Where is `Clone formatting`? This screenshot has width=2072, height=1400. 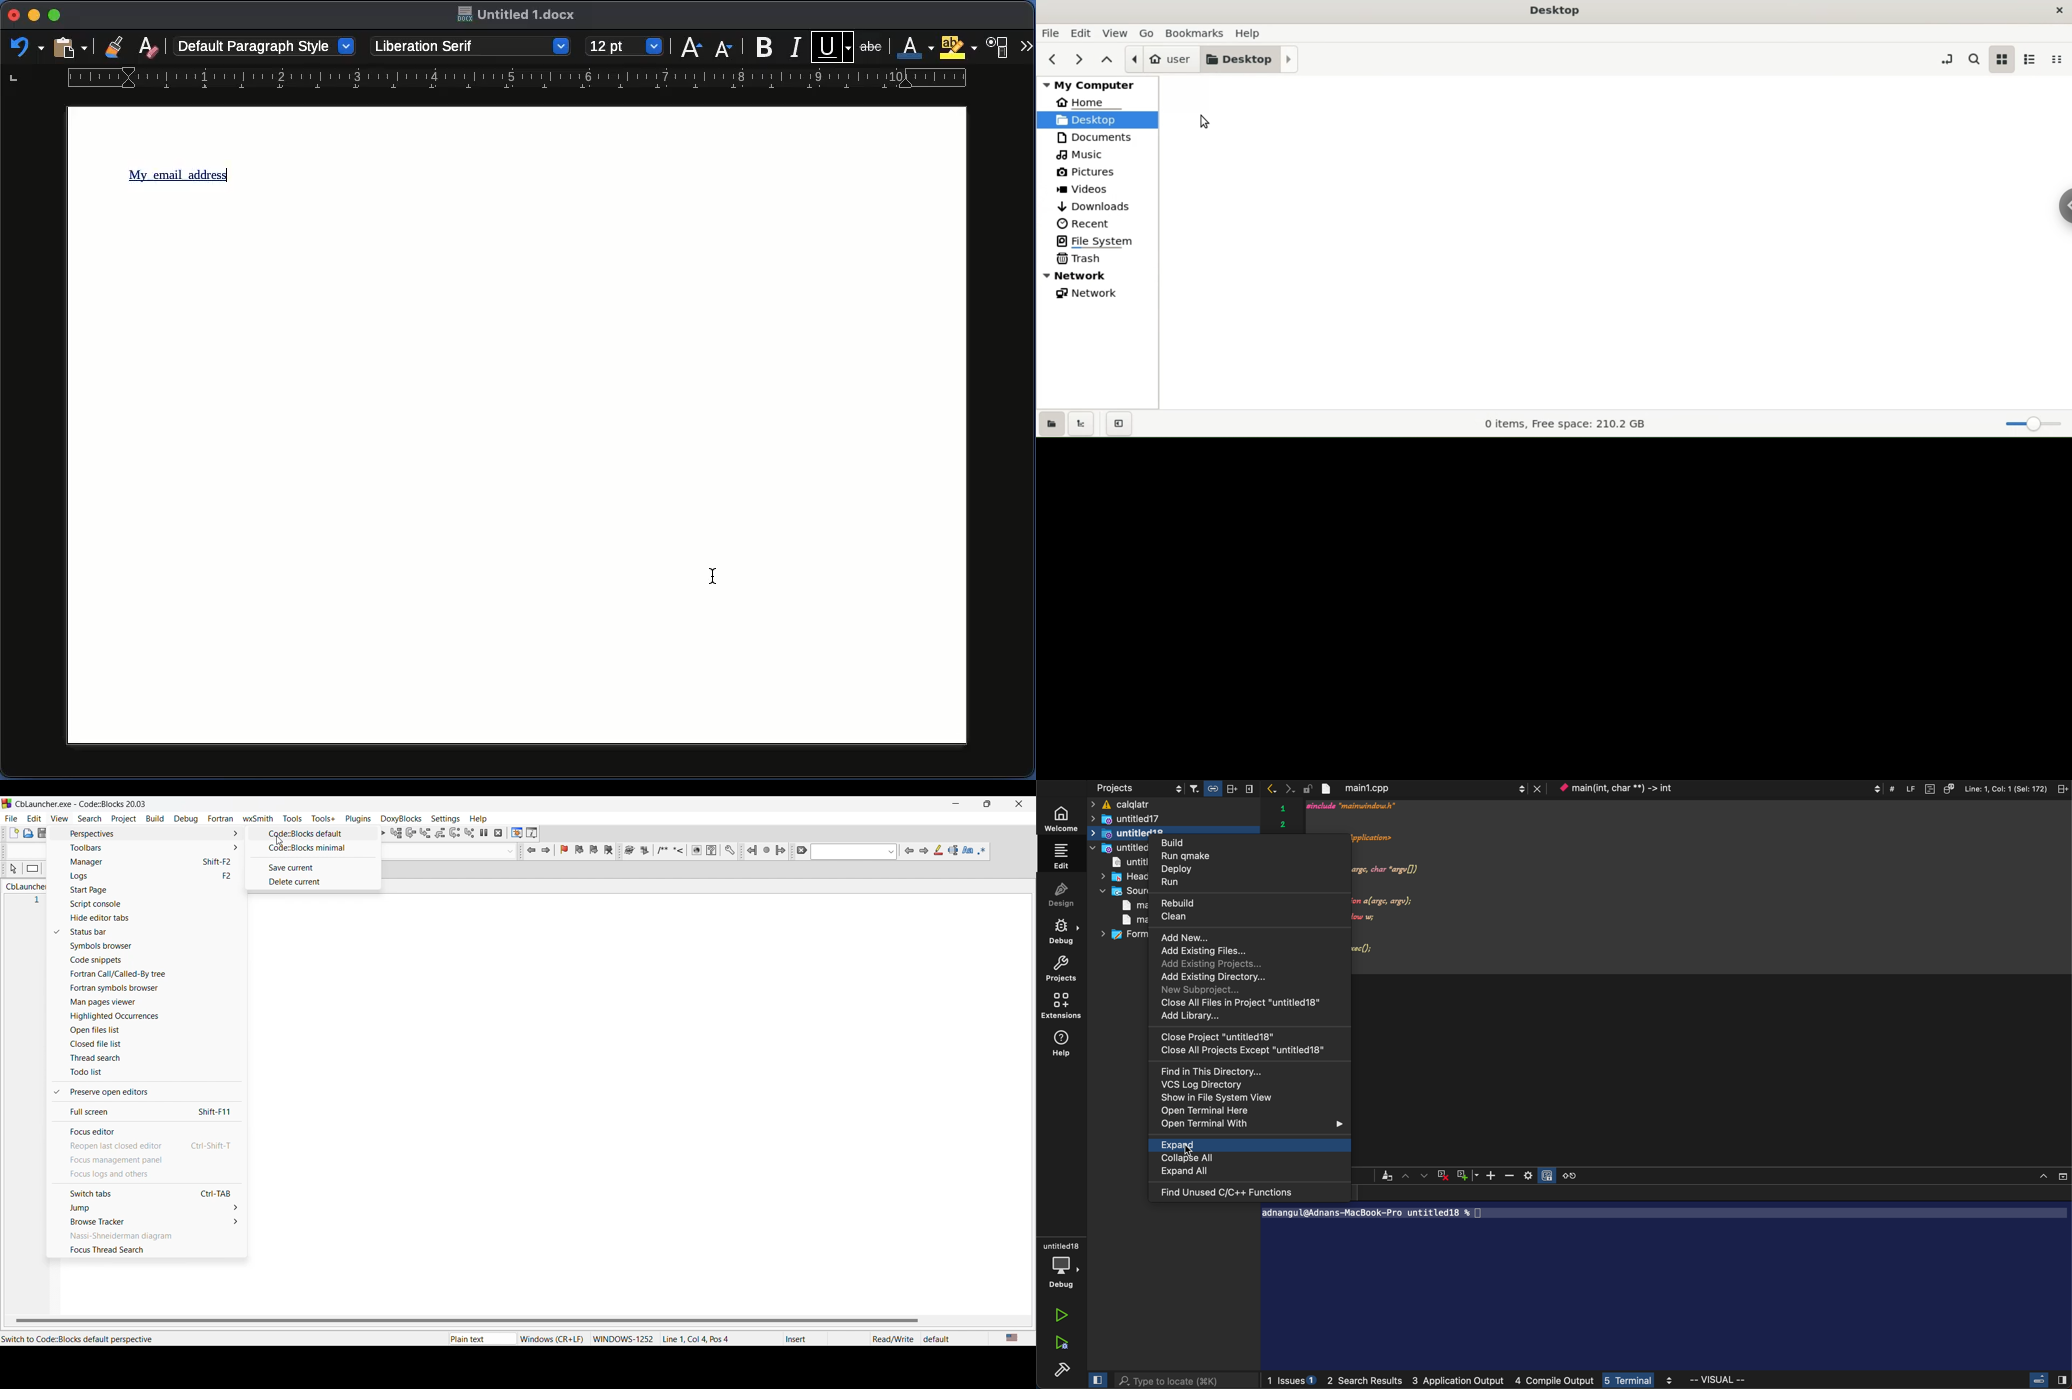
Clone formatting is located at coordinates (115, 46).